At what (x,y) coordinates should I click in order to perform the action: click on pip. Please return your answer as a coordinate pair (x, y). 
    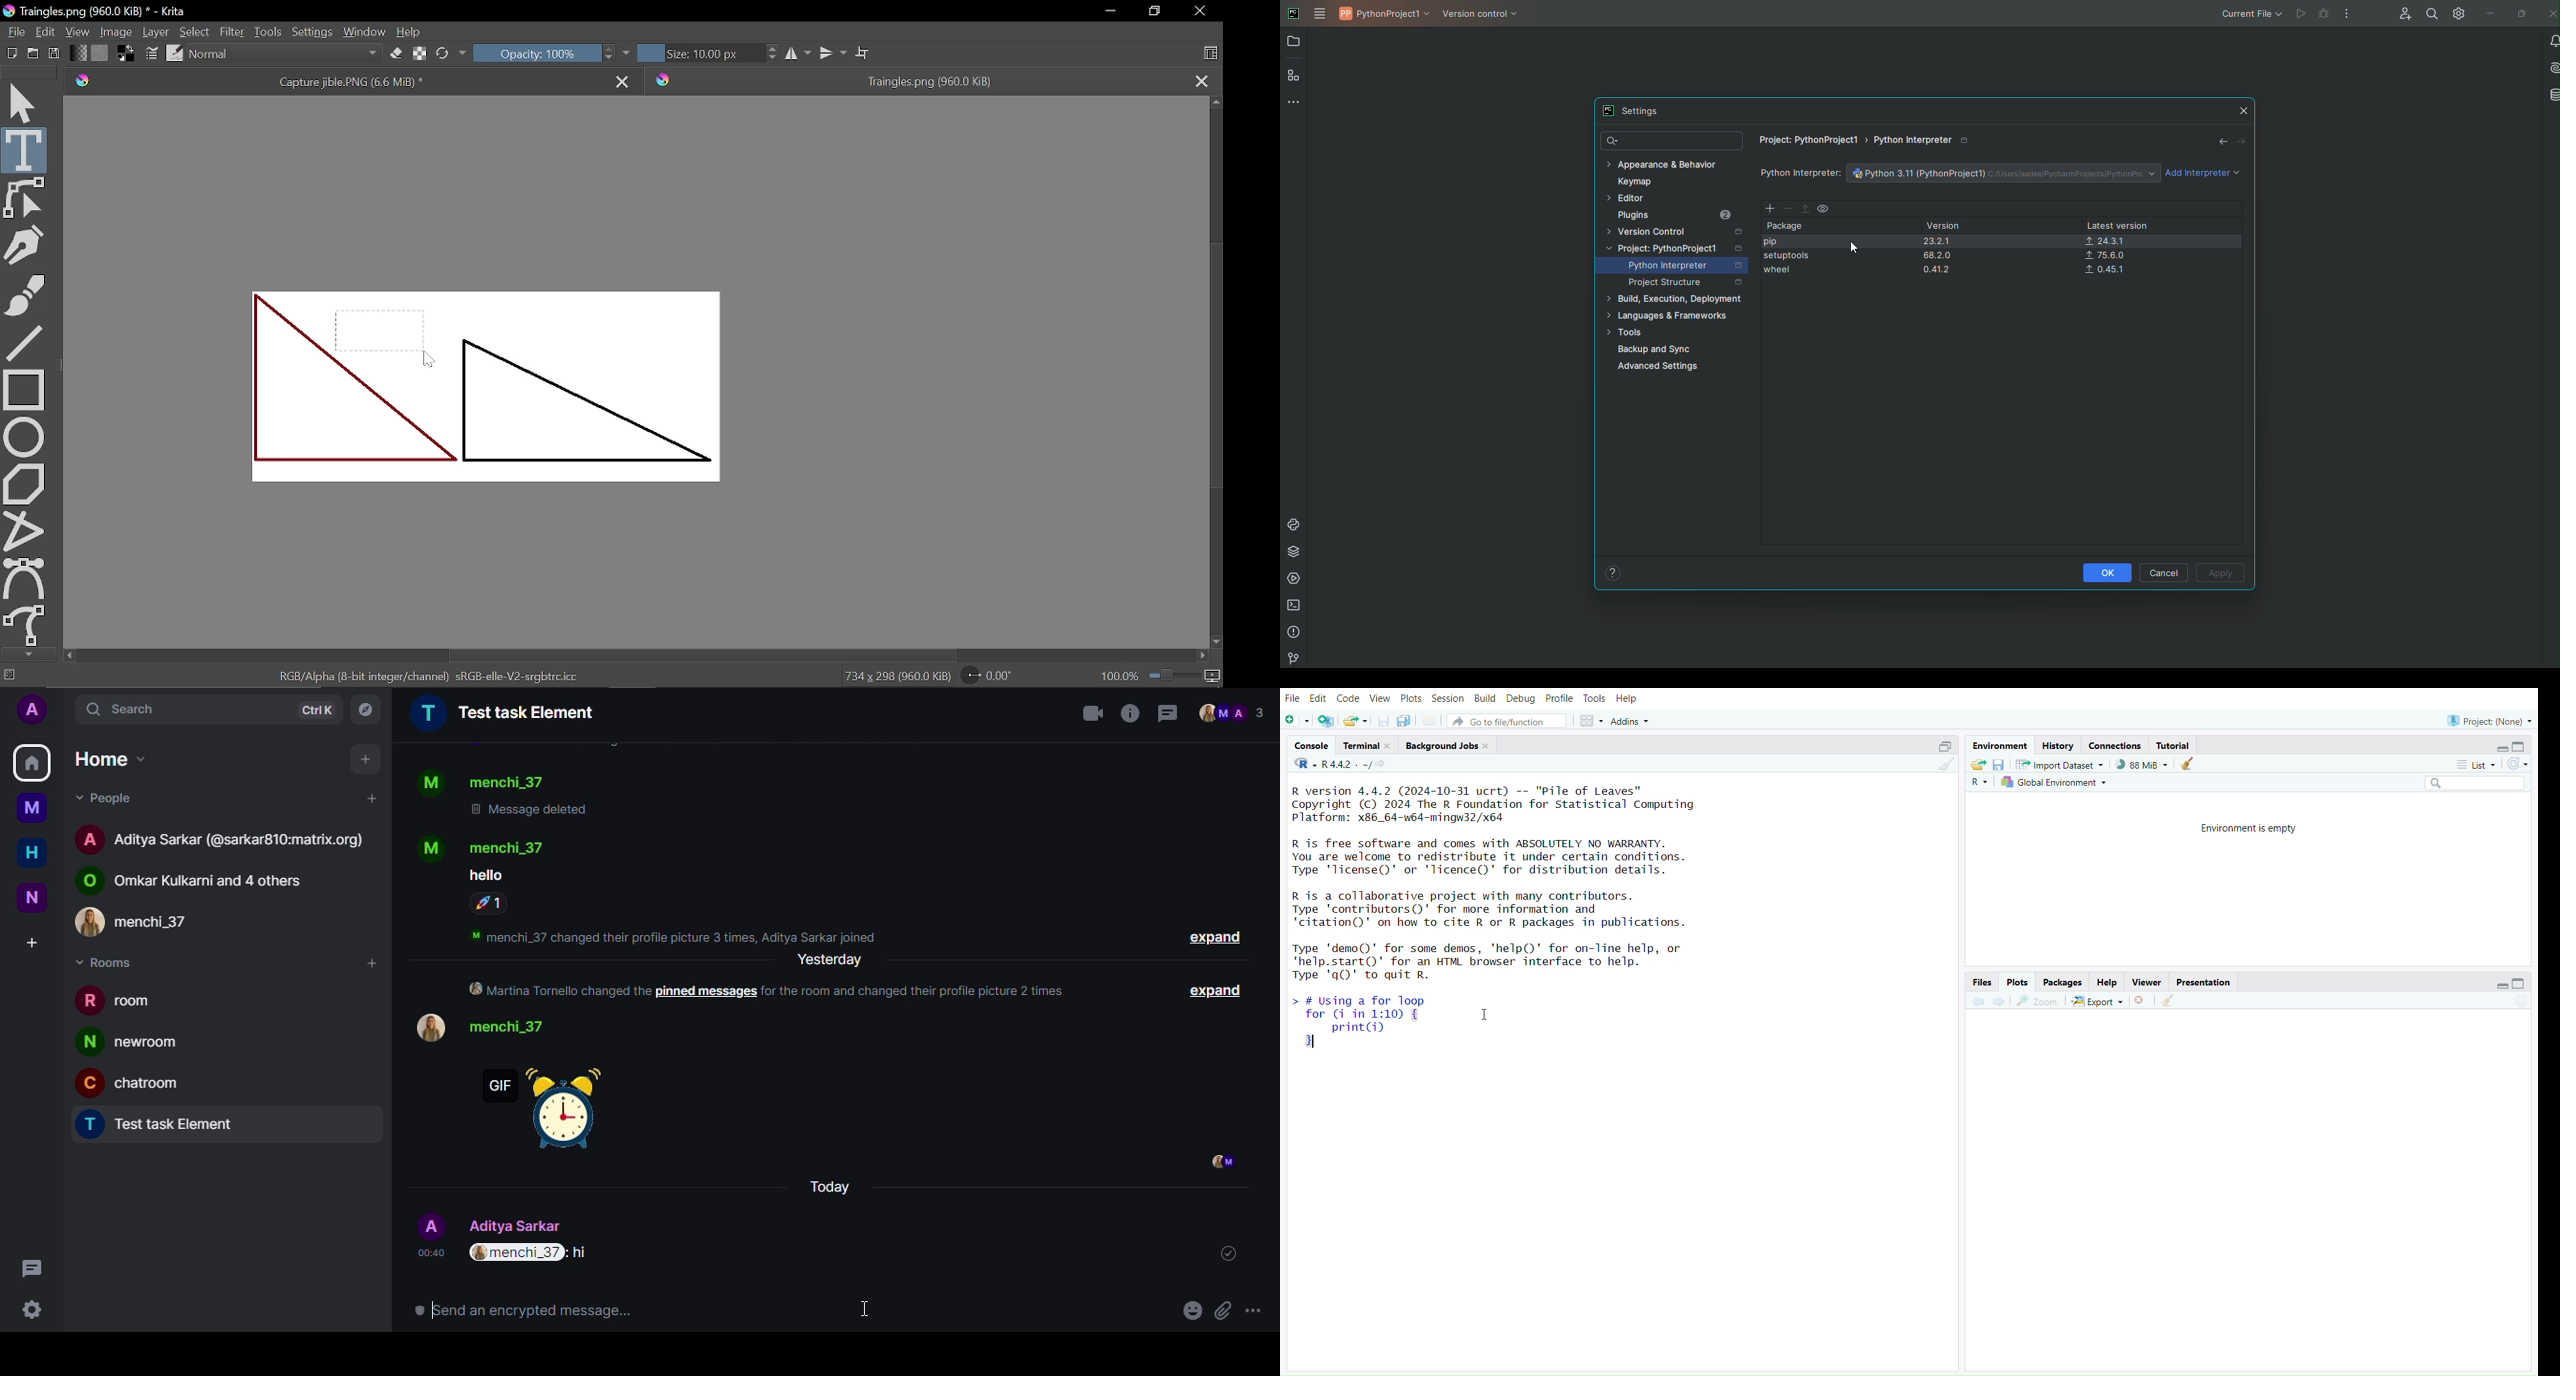
    Looking at the image, I should click on (1772, 243).